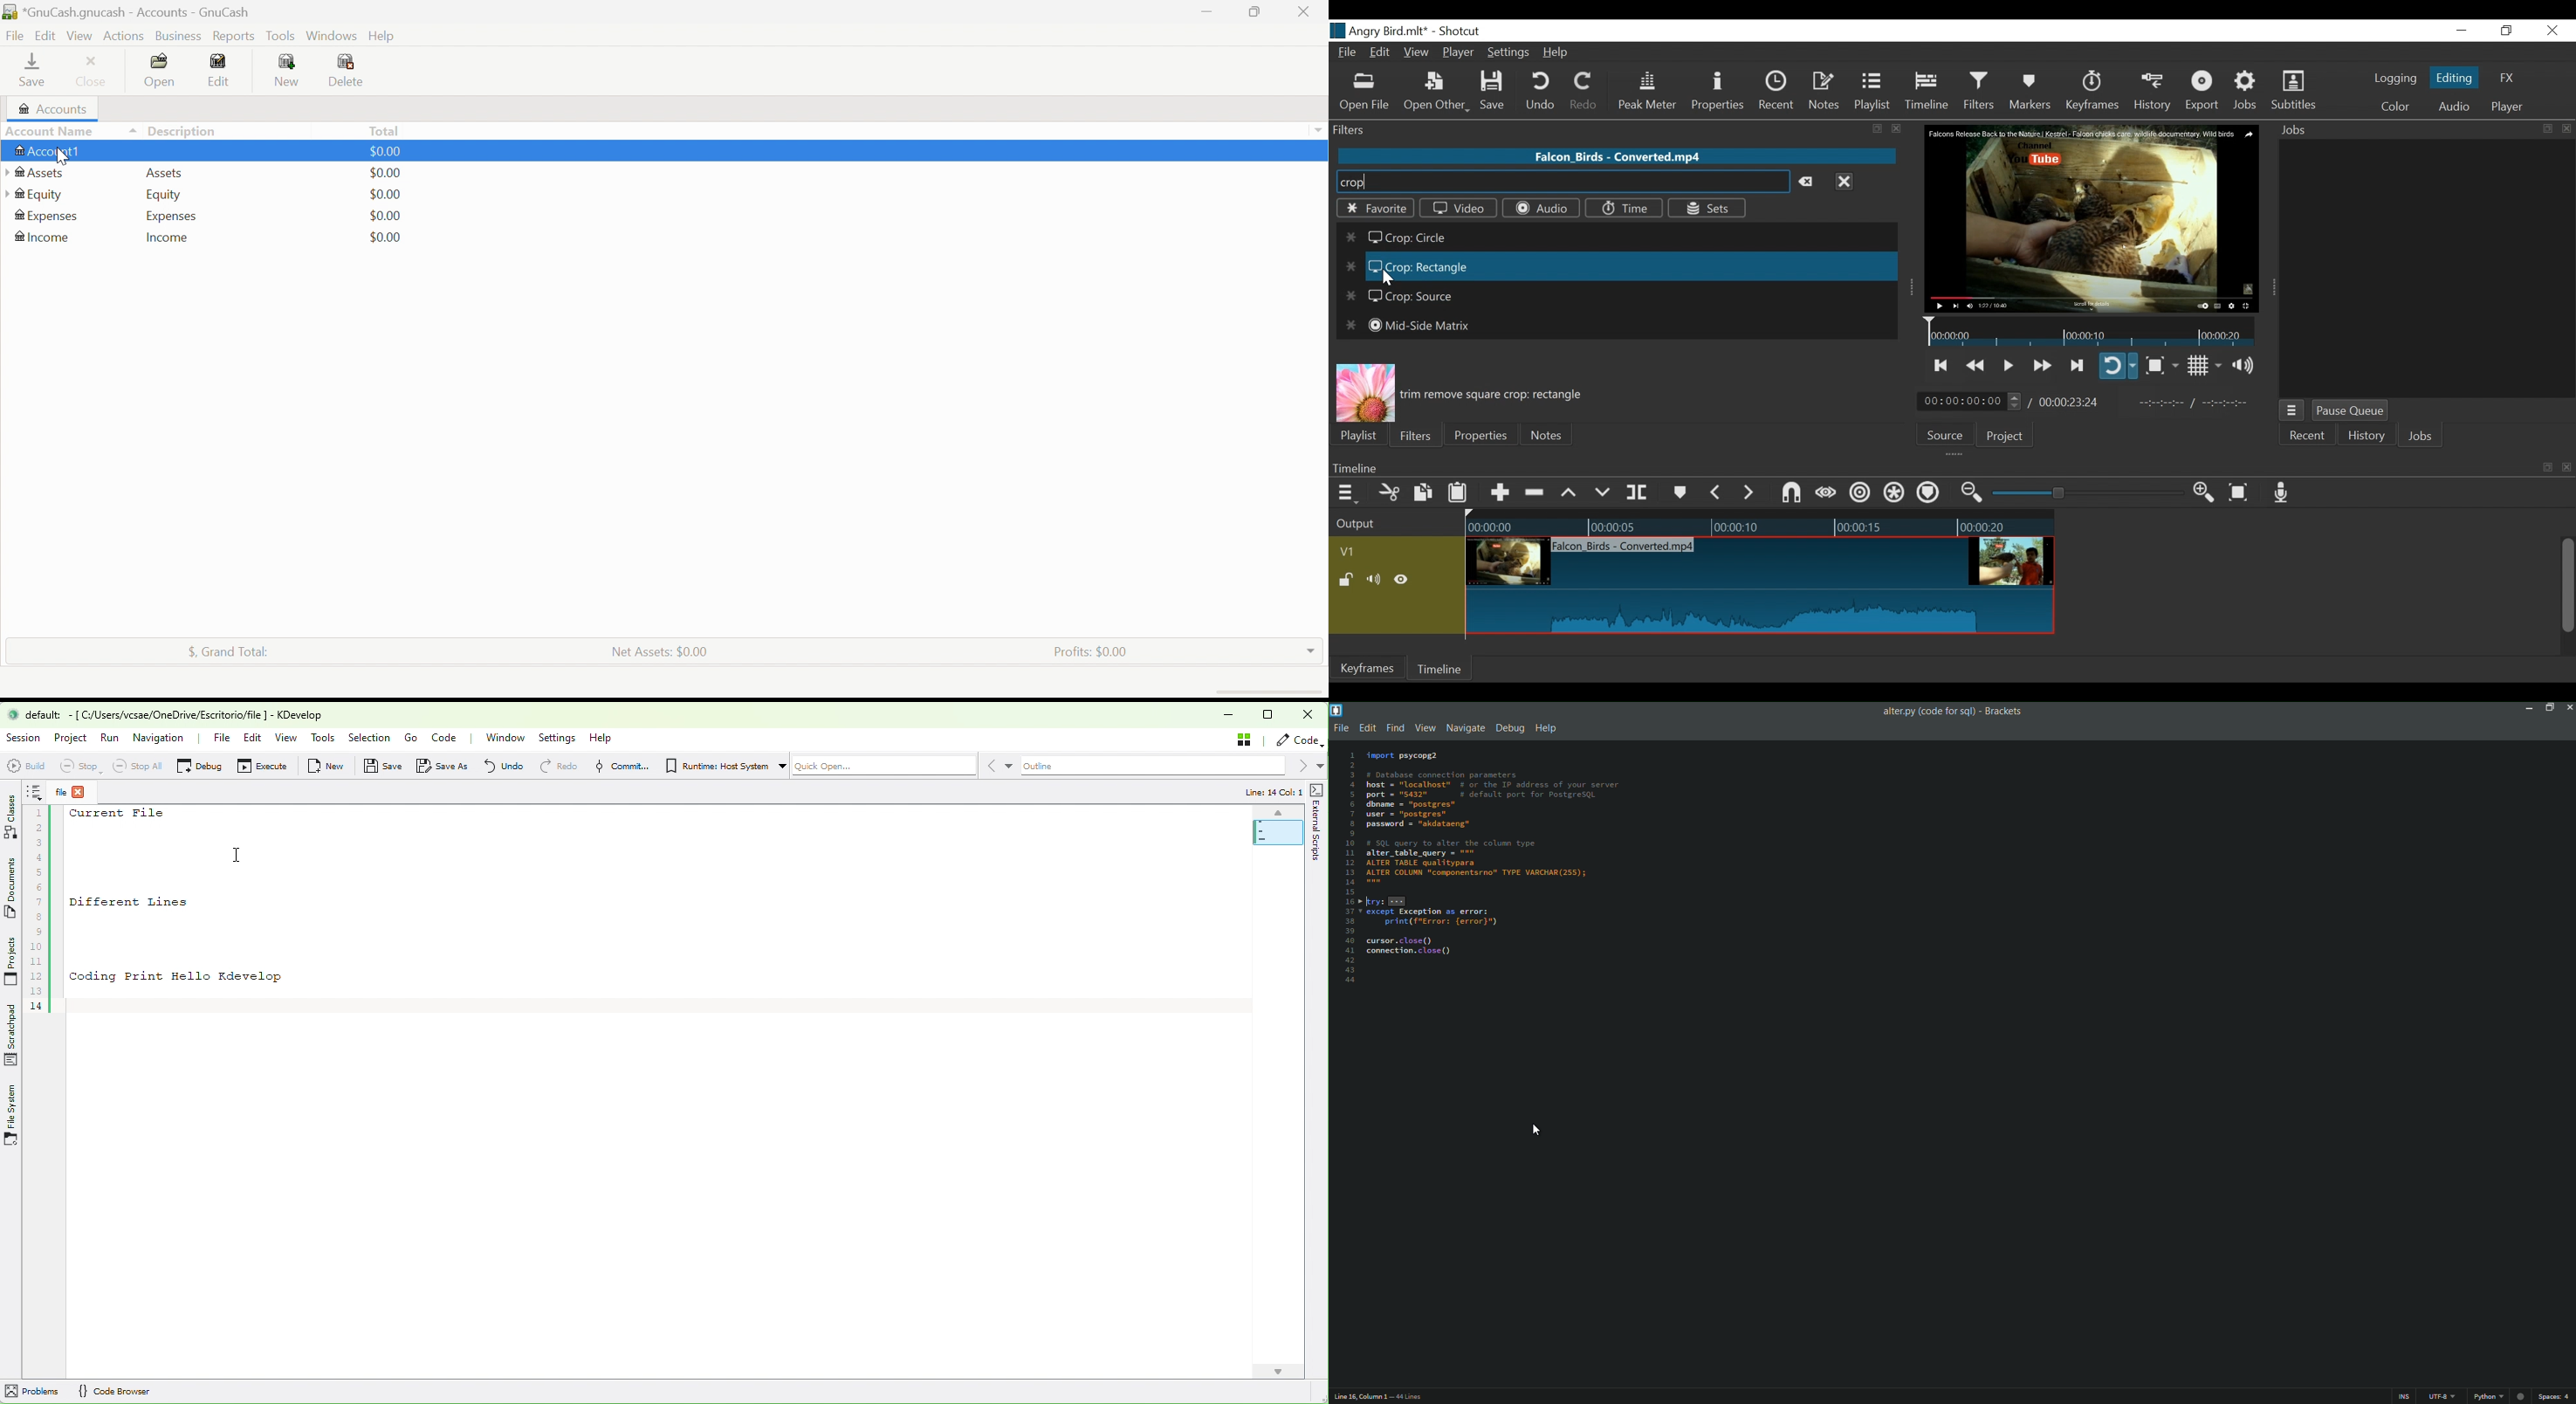  What do you see at coordinates (1592, 129) in the screenshot?
I see `filters` at bounding box center [1592, 129].